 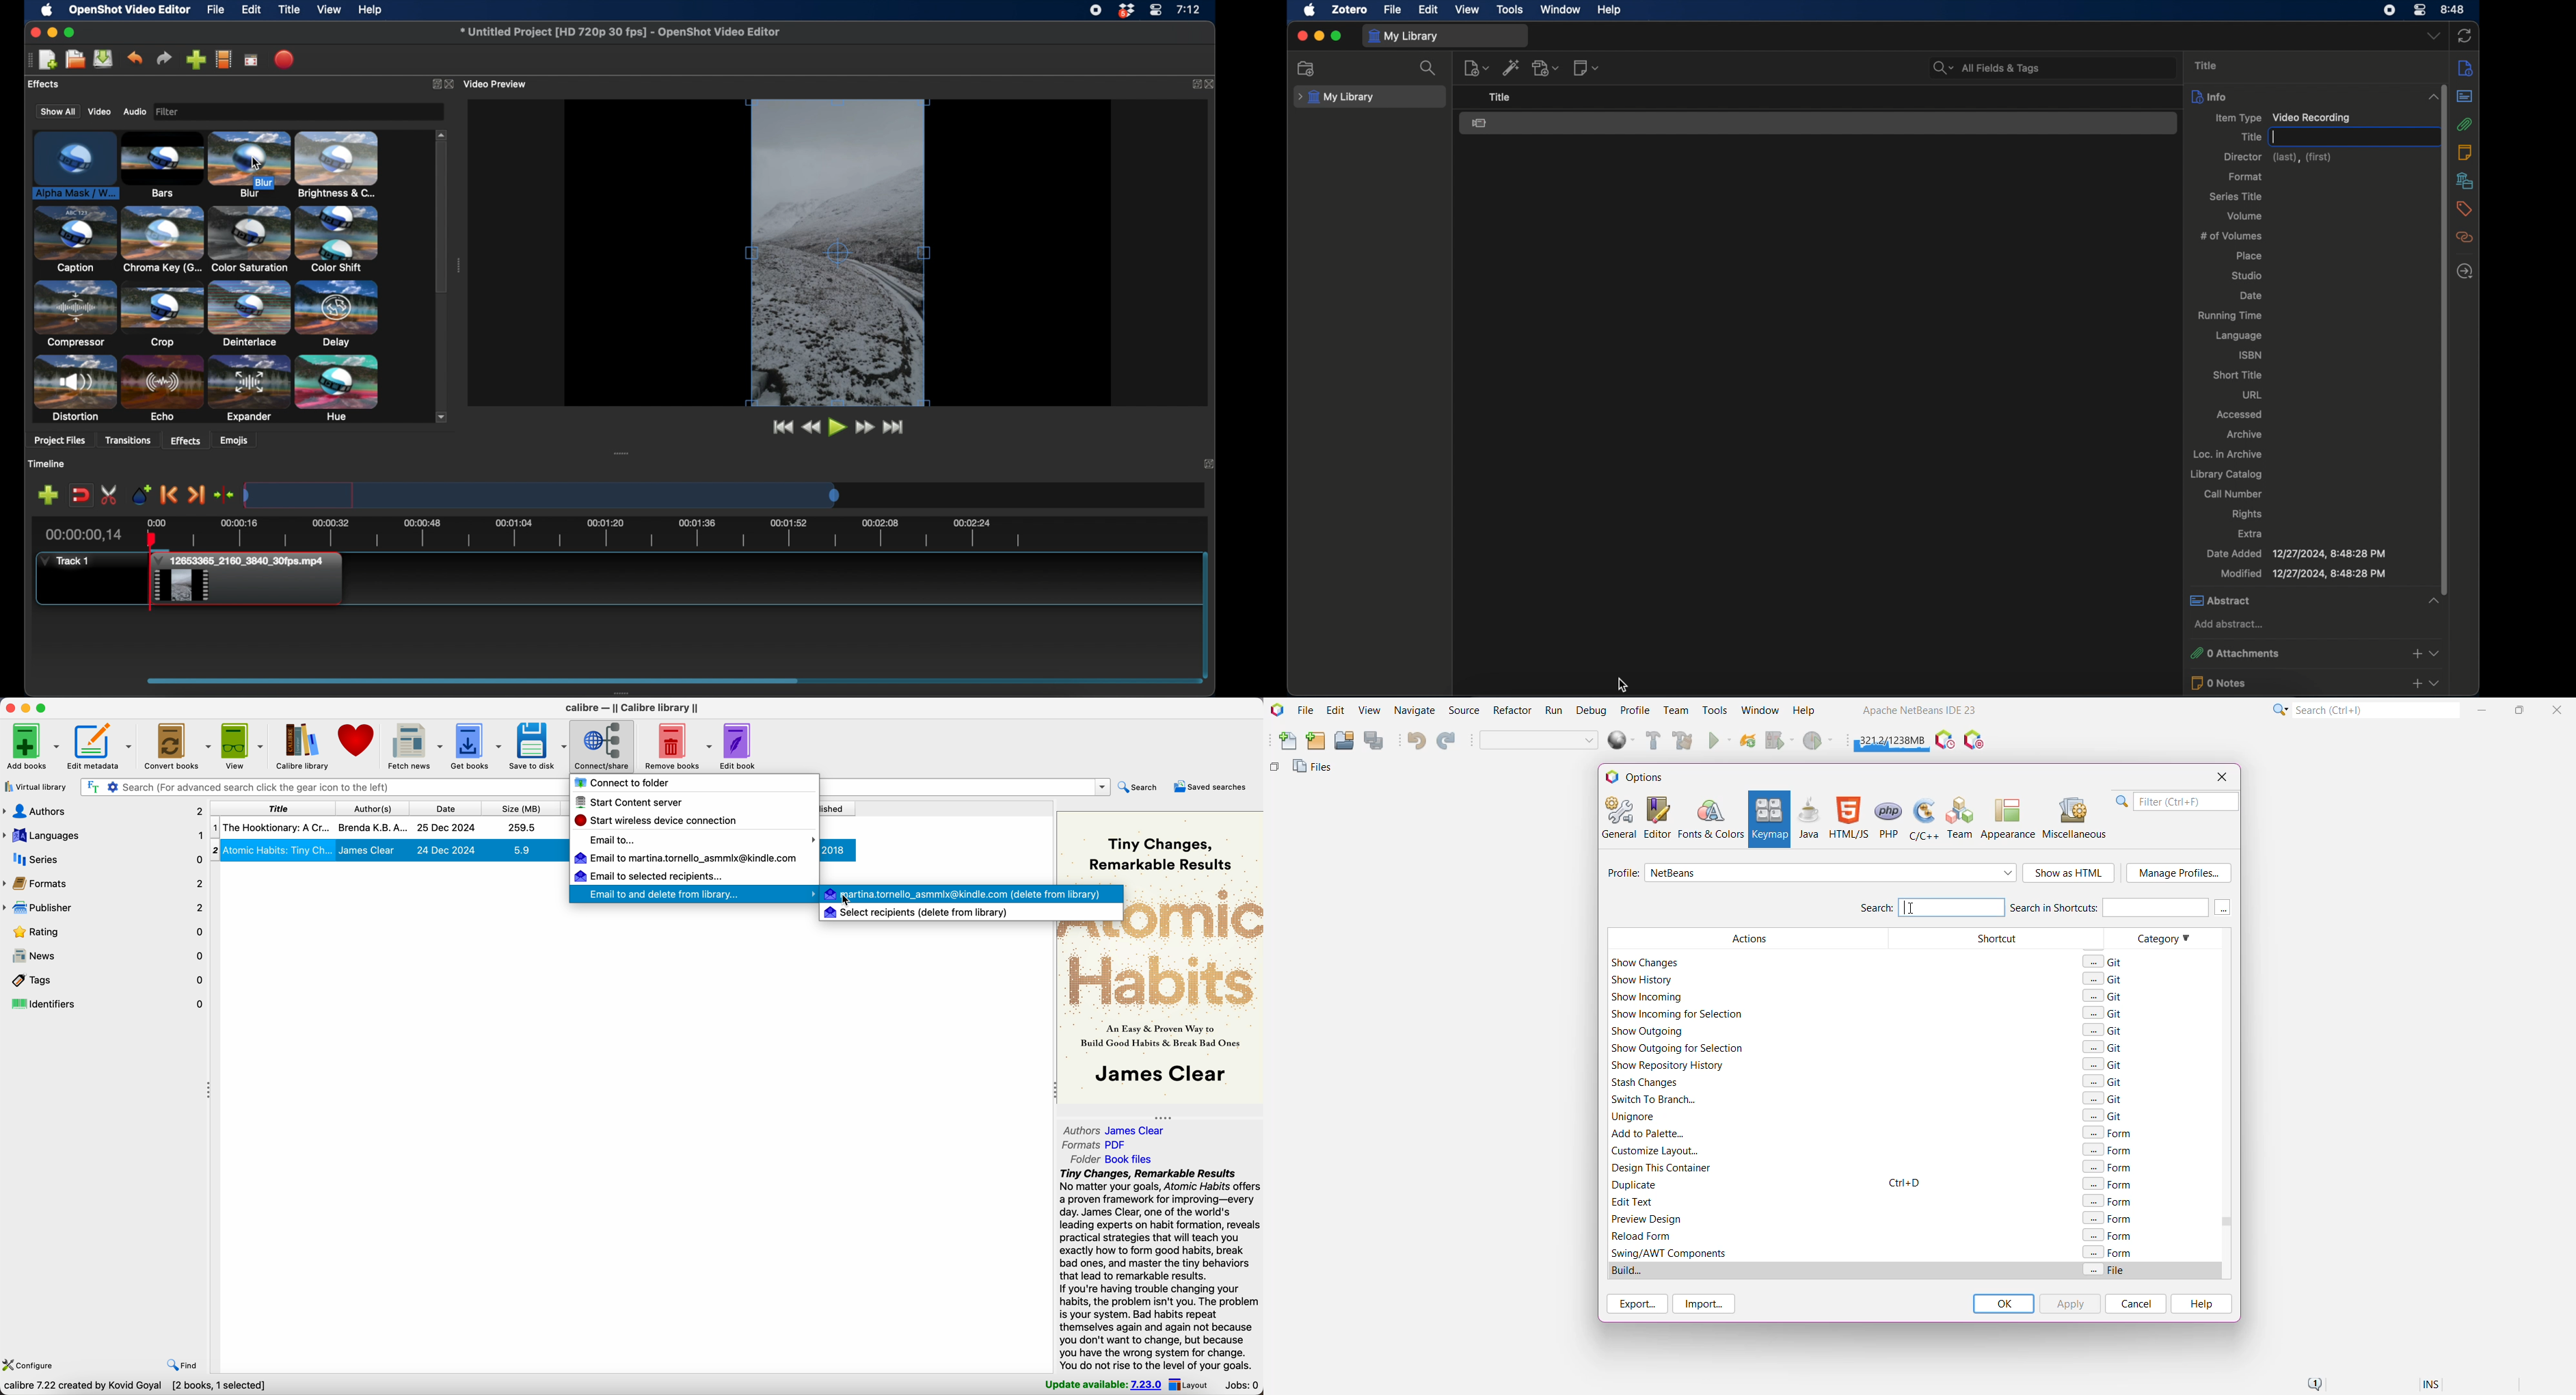 I want to click on add attachment, so click(x=1546, y=67).